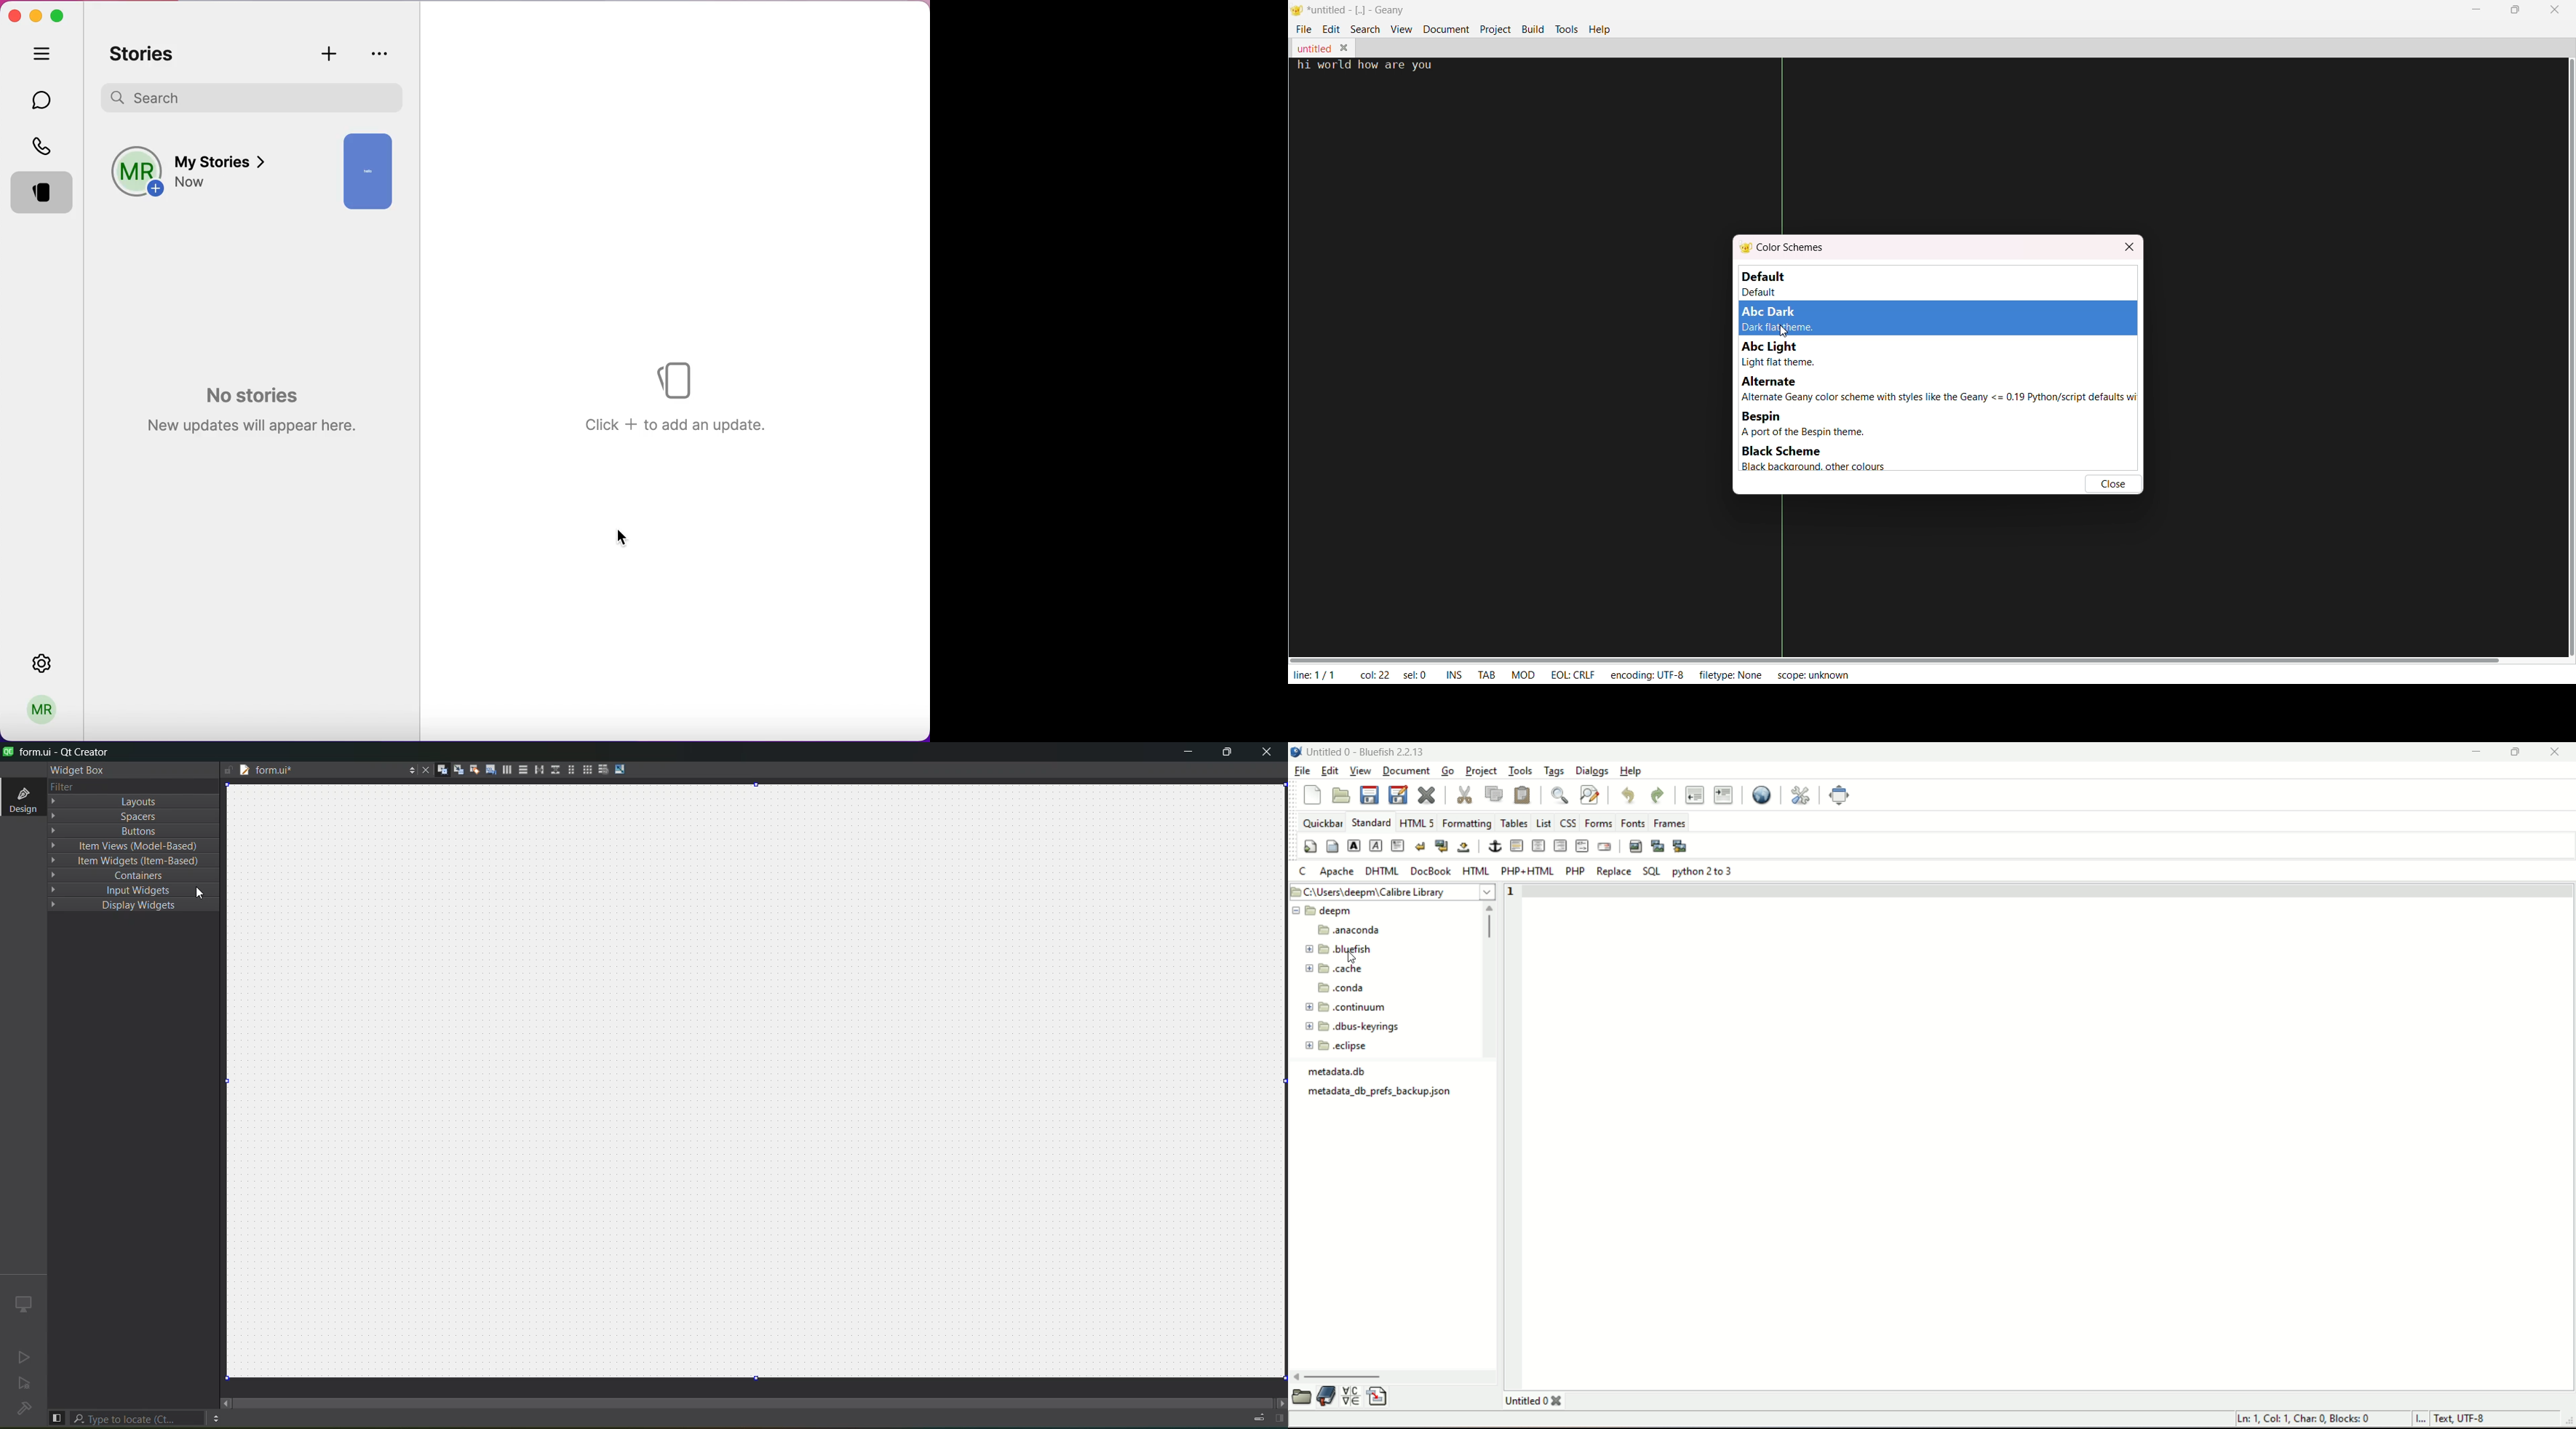  Describe the element at coordinates (1393, 1374) in the screenshot. I see `horizontal scroll bar` at that location.